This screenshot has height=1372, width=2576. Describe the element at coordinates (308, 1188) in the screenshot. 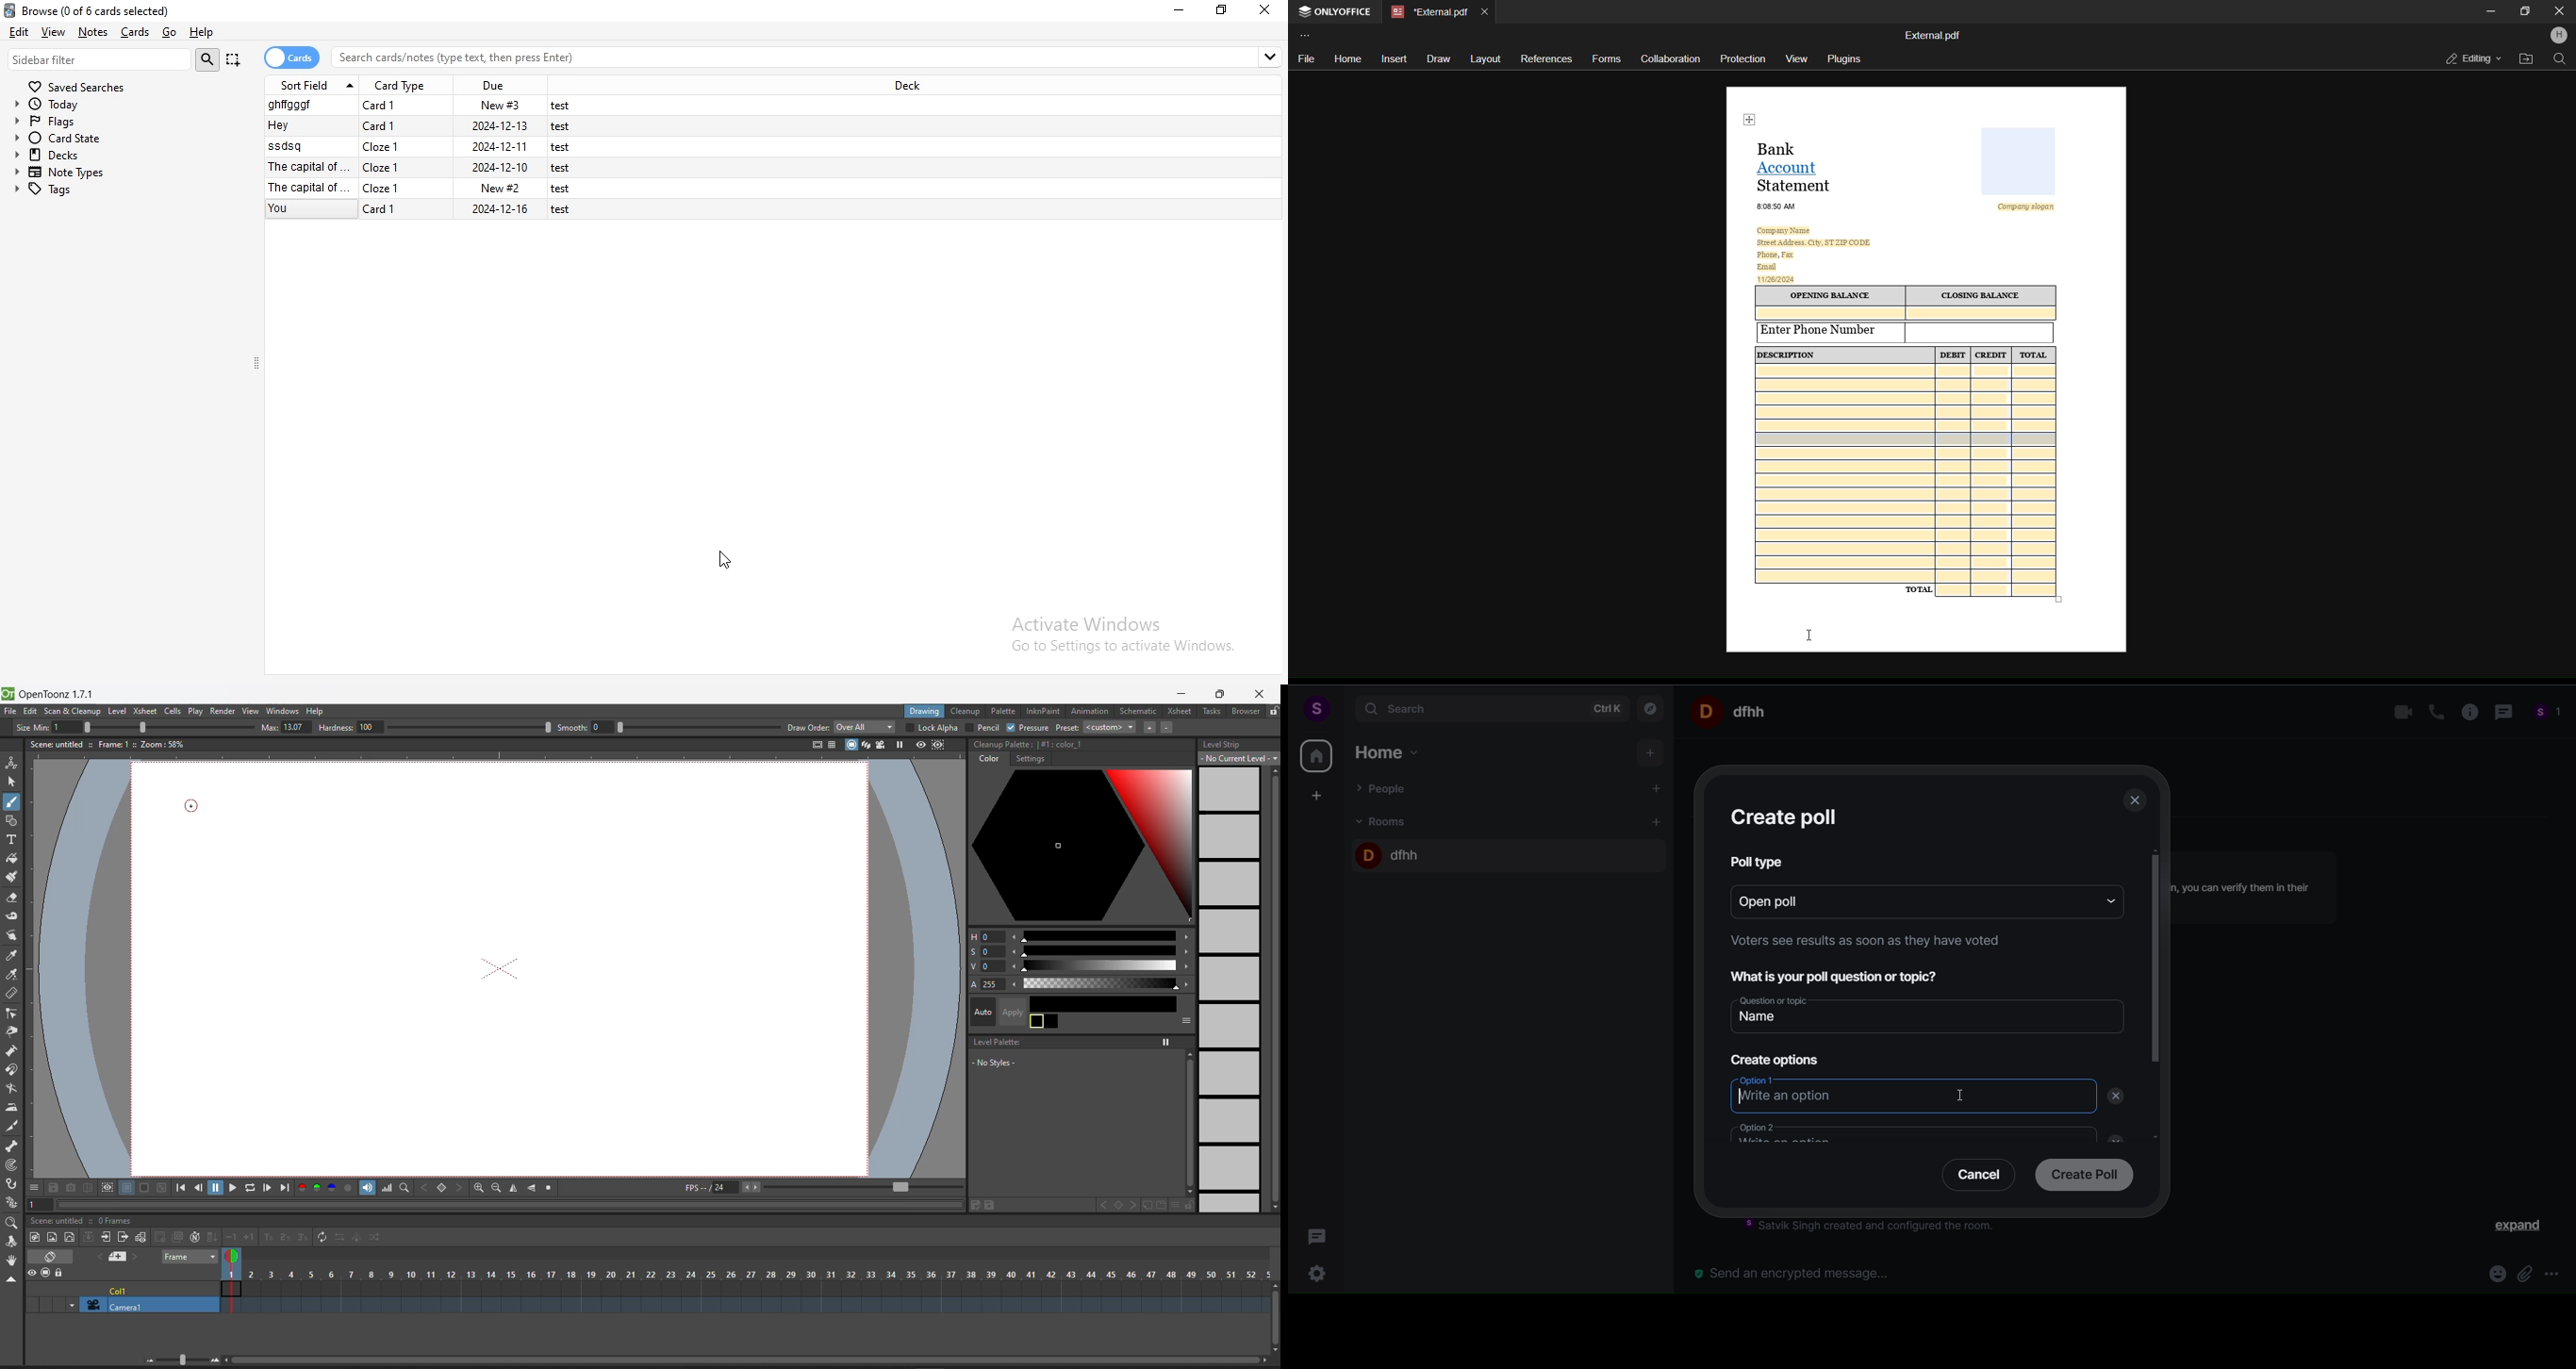

I see `red green channel` at that location.